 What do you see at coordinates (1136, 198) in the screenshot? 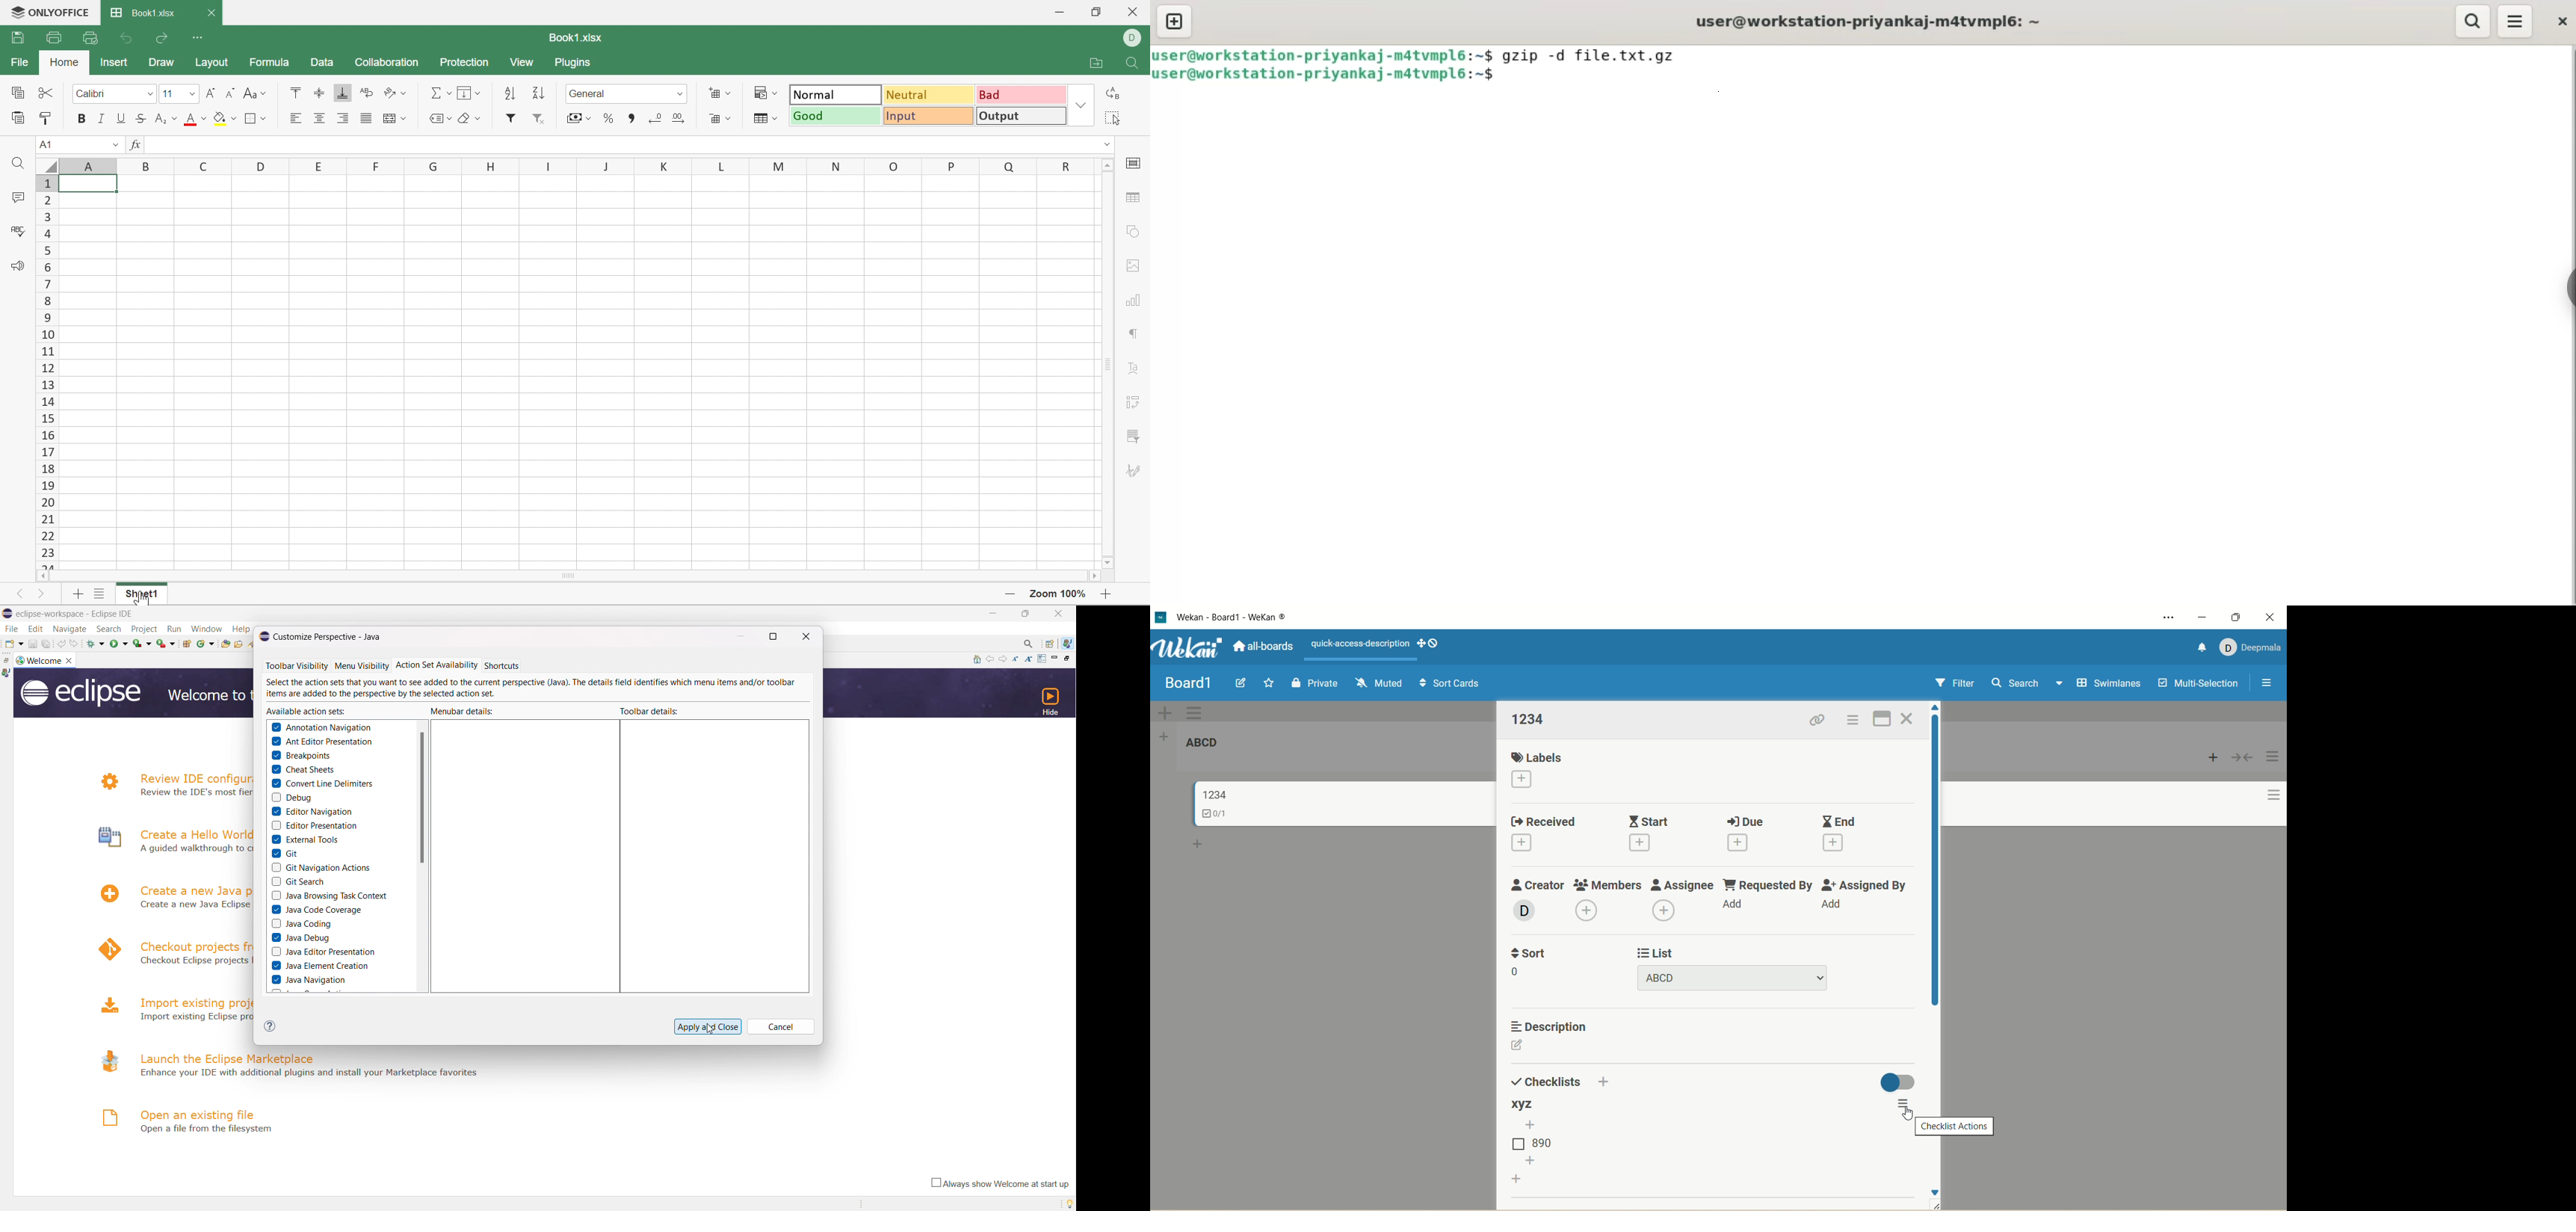
I see `Table settings` at bounding box center [1136, 198].